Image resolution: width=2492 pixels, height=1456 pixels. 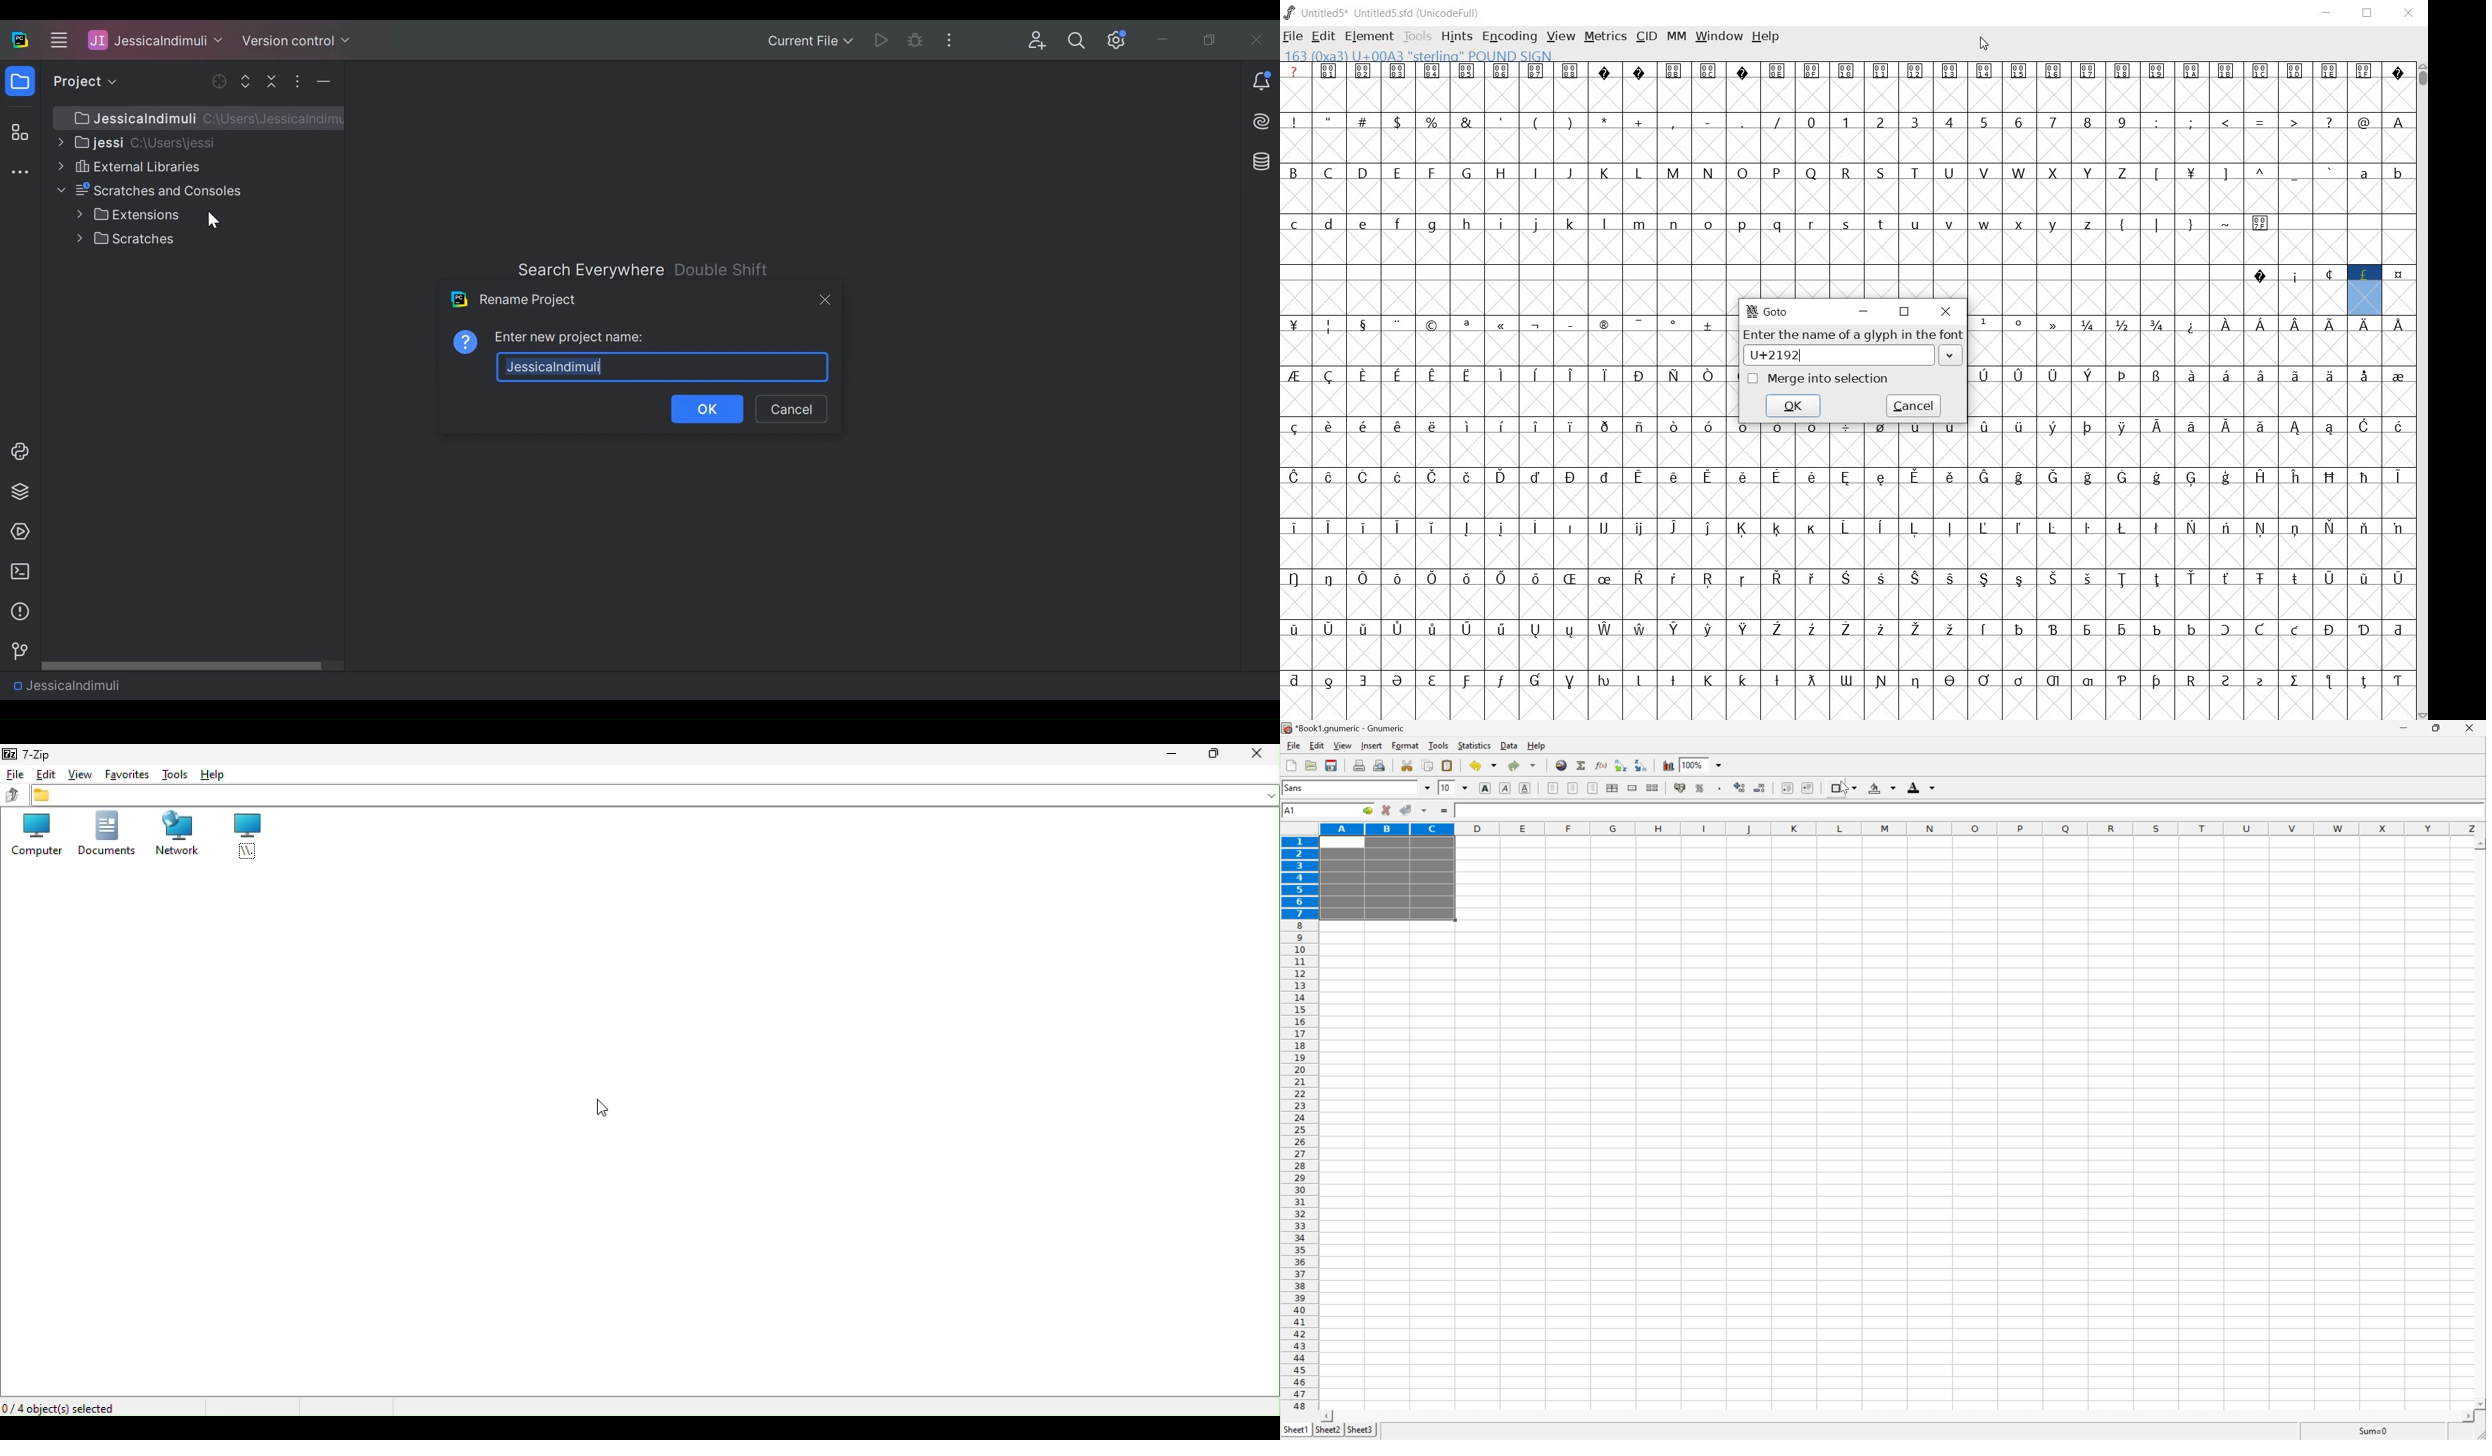 I want to click on save current workbook, so click(x=1333, y=764).